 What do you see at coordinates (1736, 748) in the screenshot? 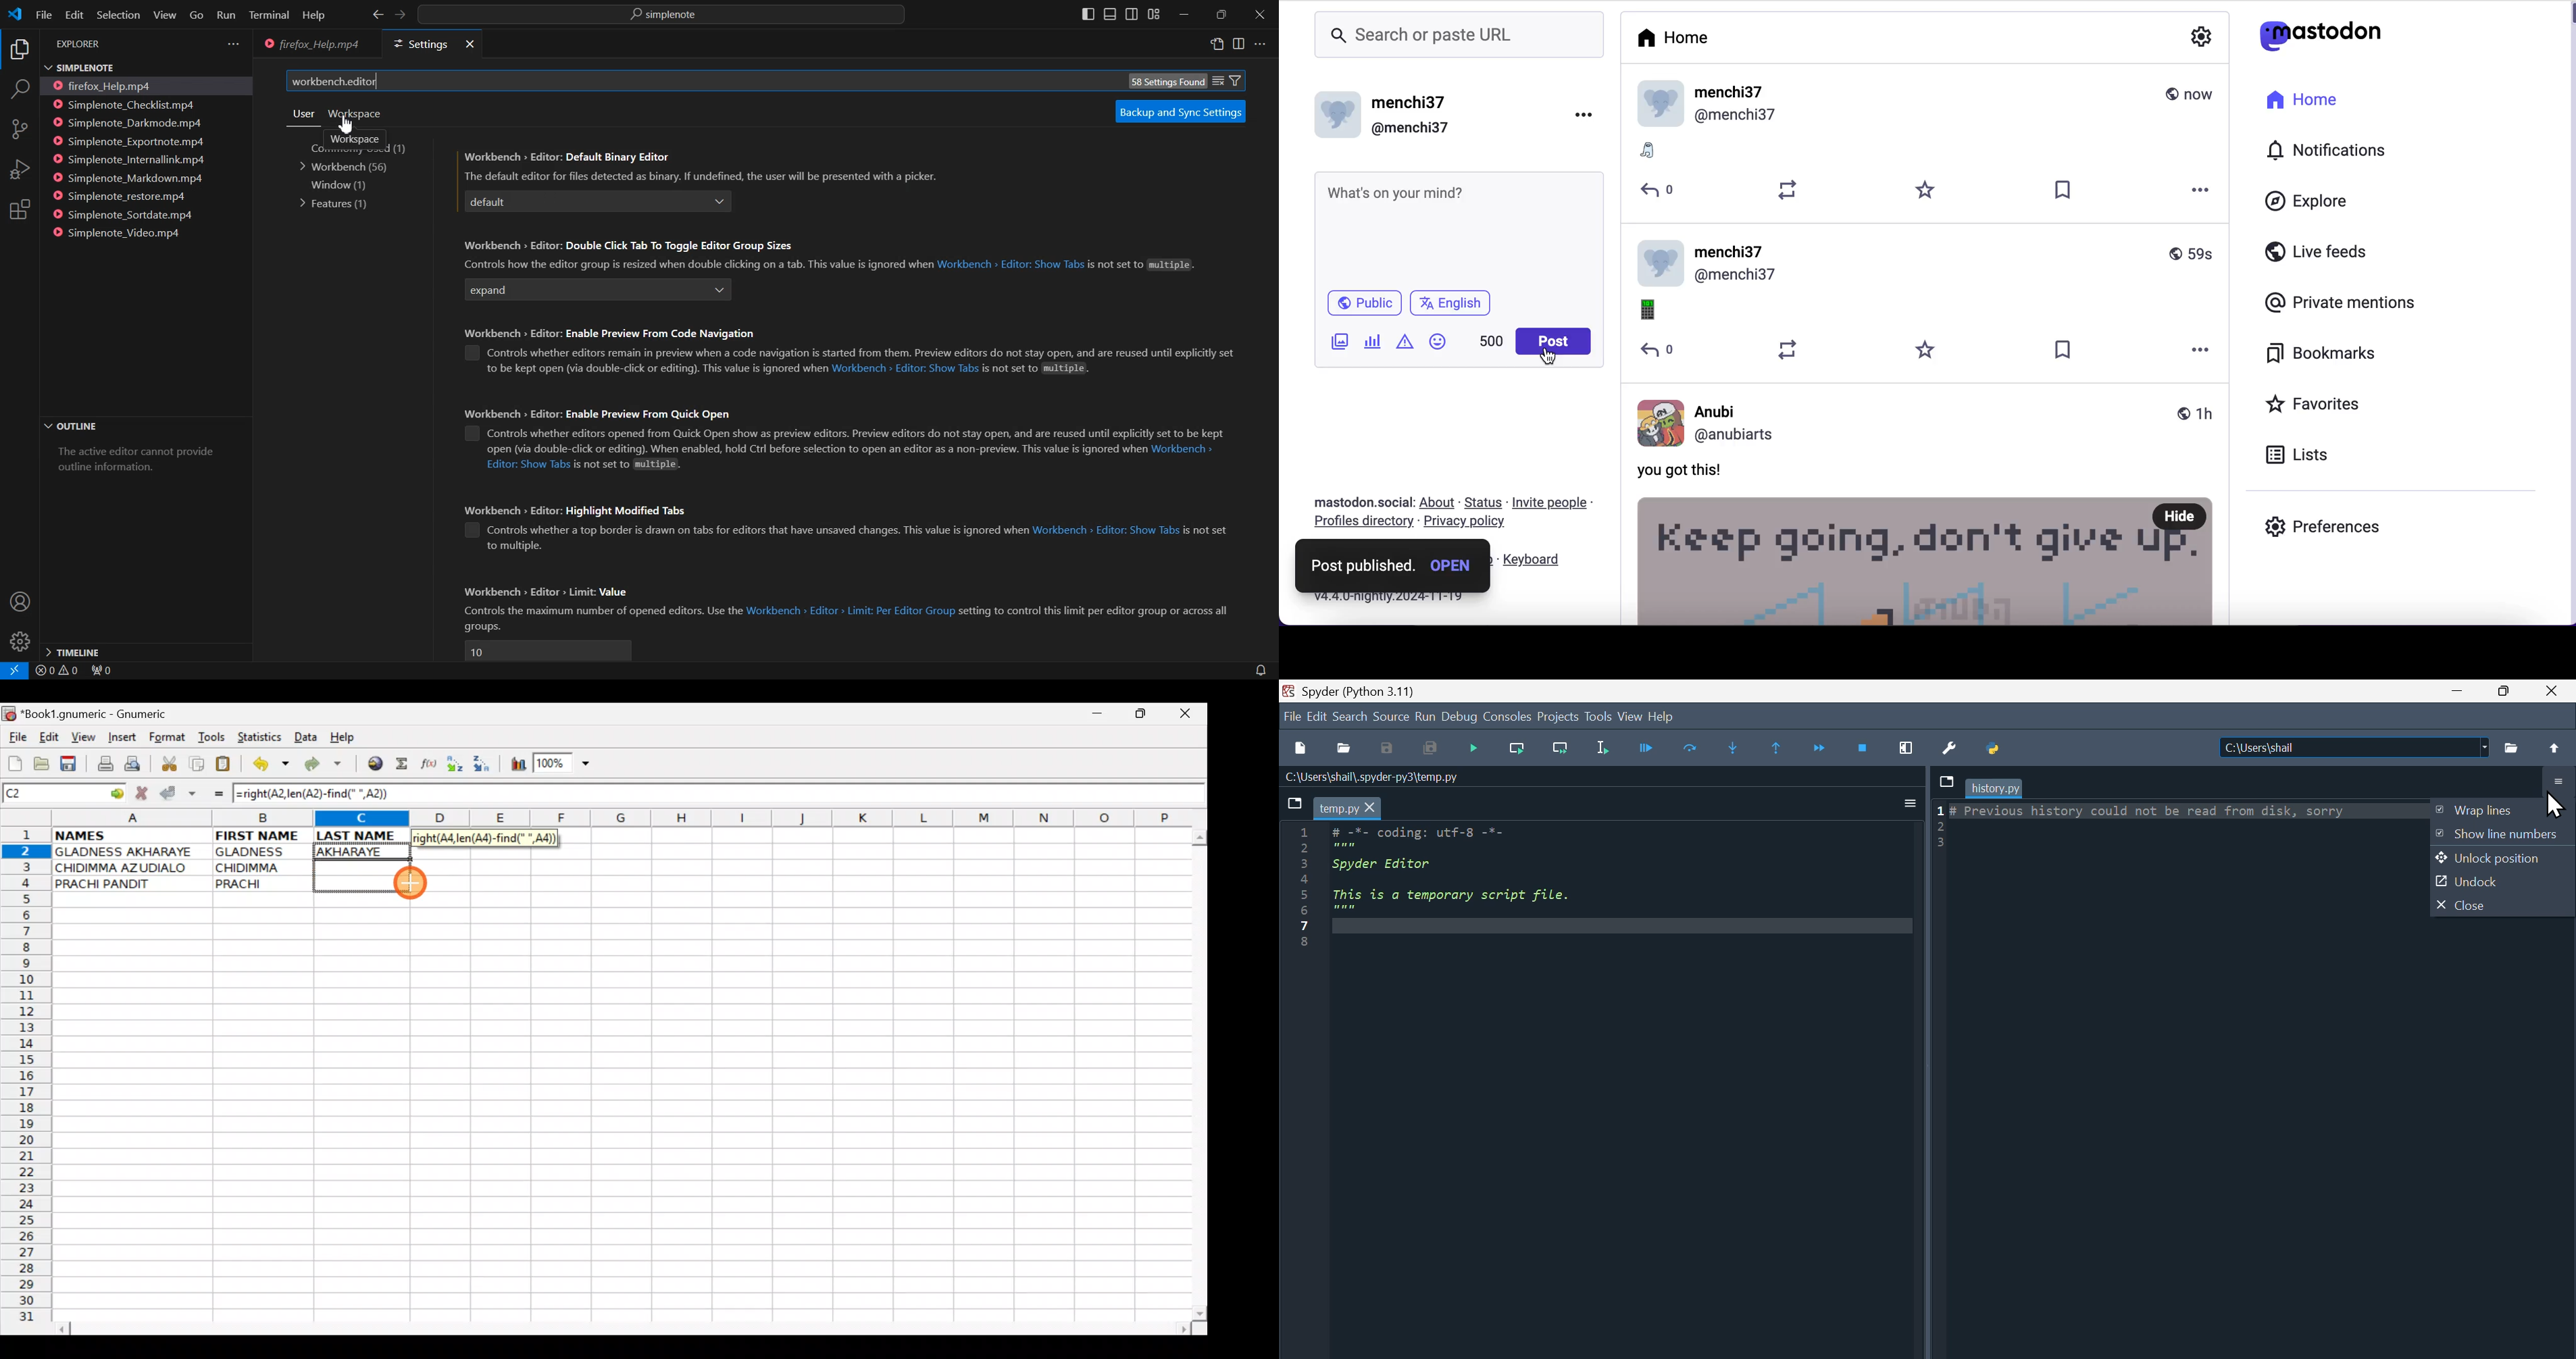
I see `Step into function` at bounding box center [1736, 748].